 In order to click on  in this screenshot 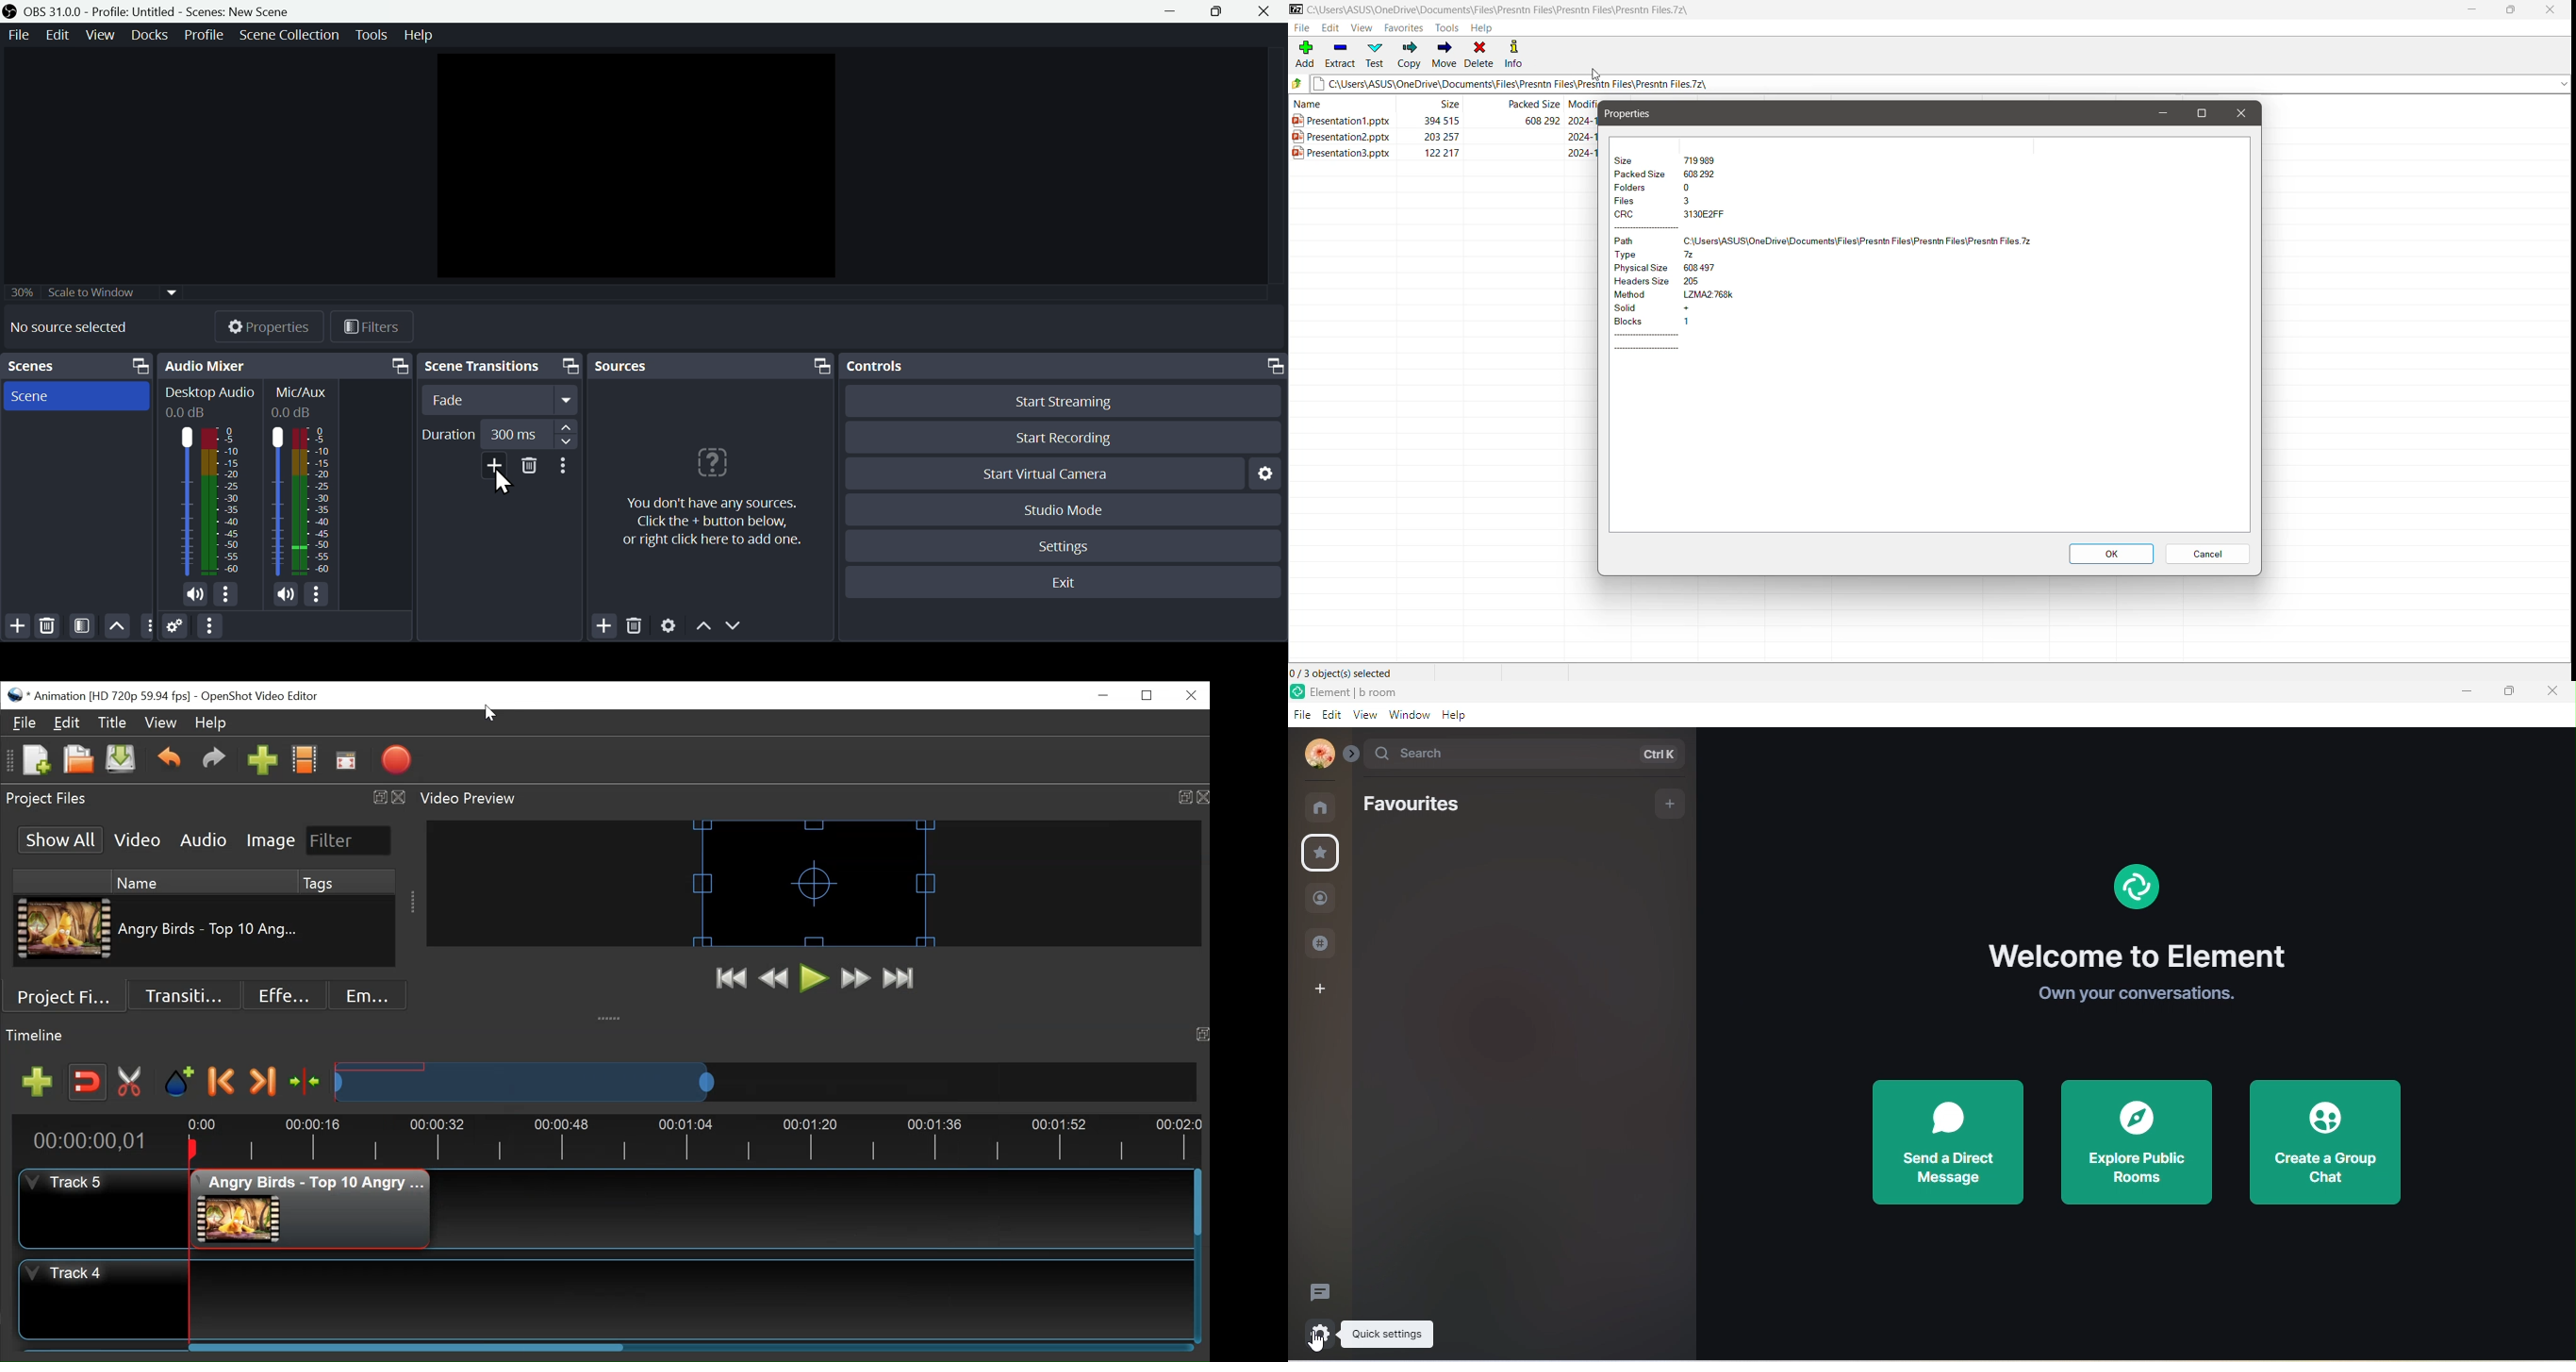, I will do `click(500, 368)`.